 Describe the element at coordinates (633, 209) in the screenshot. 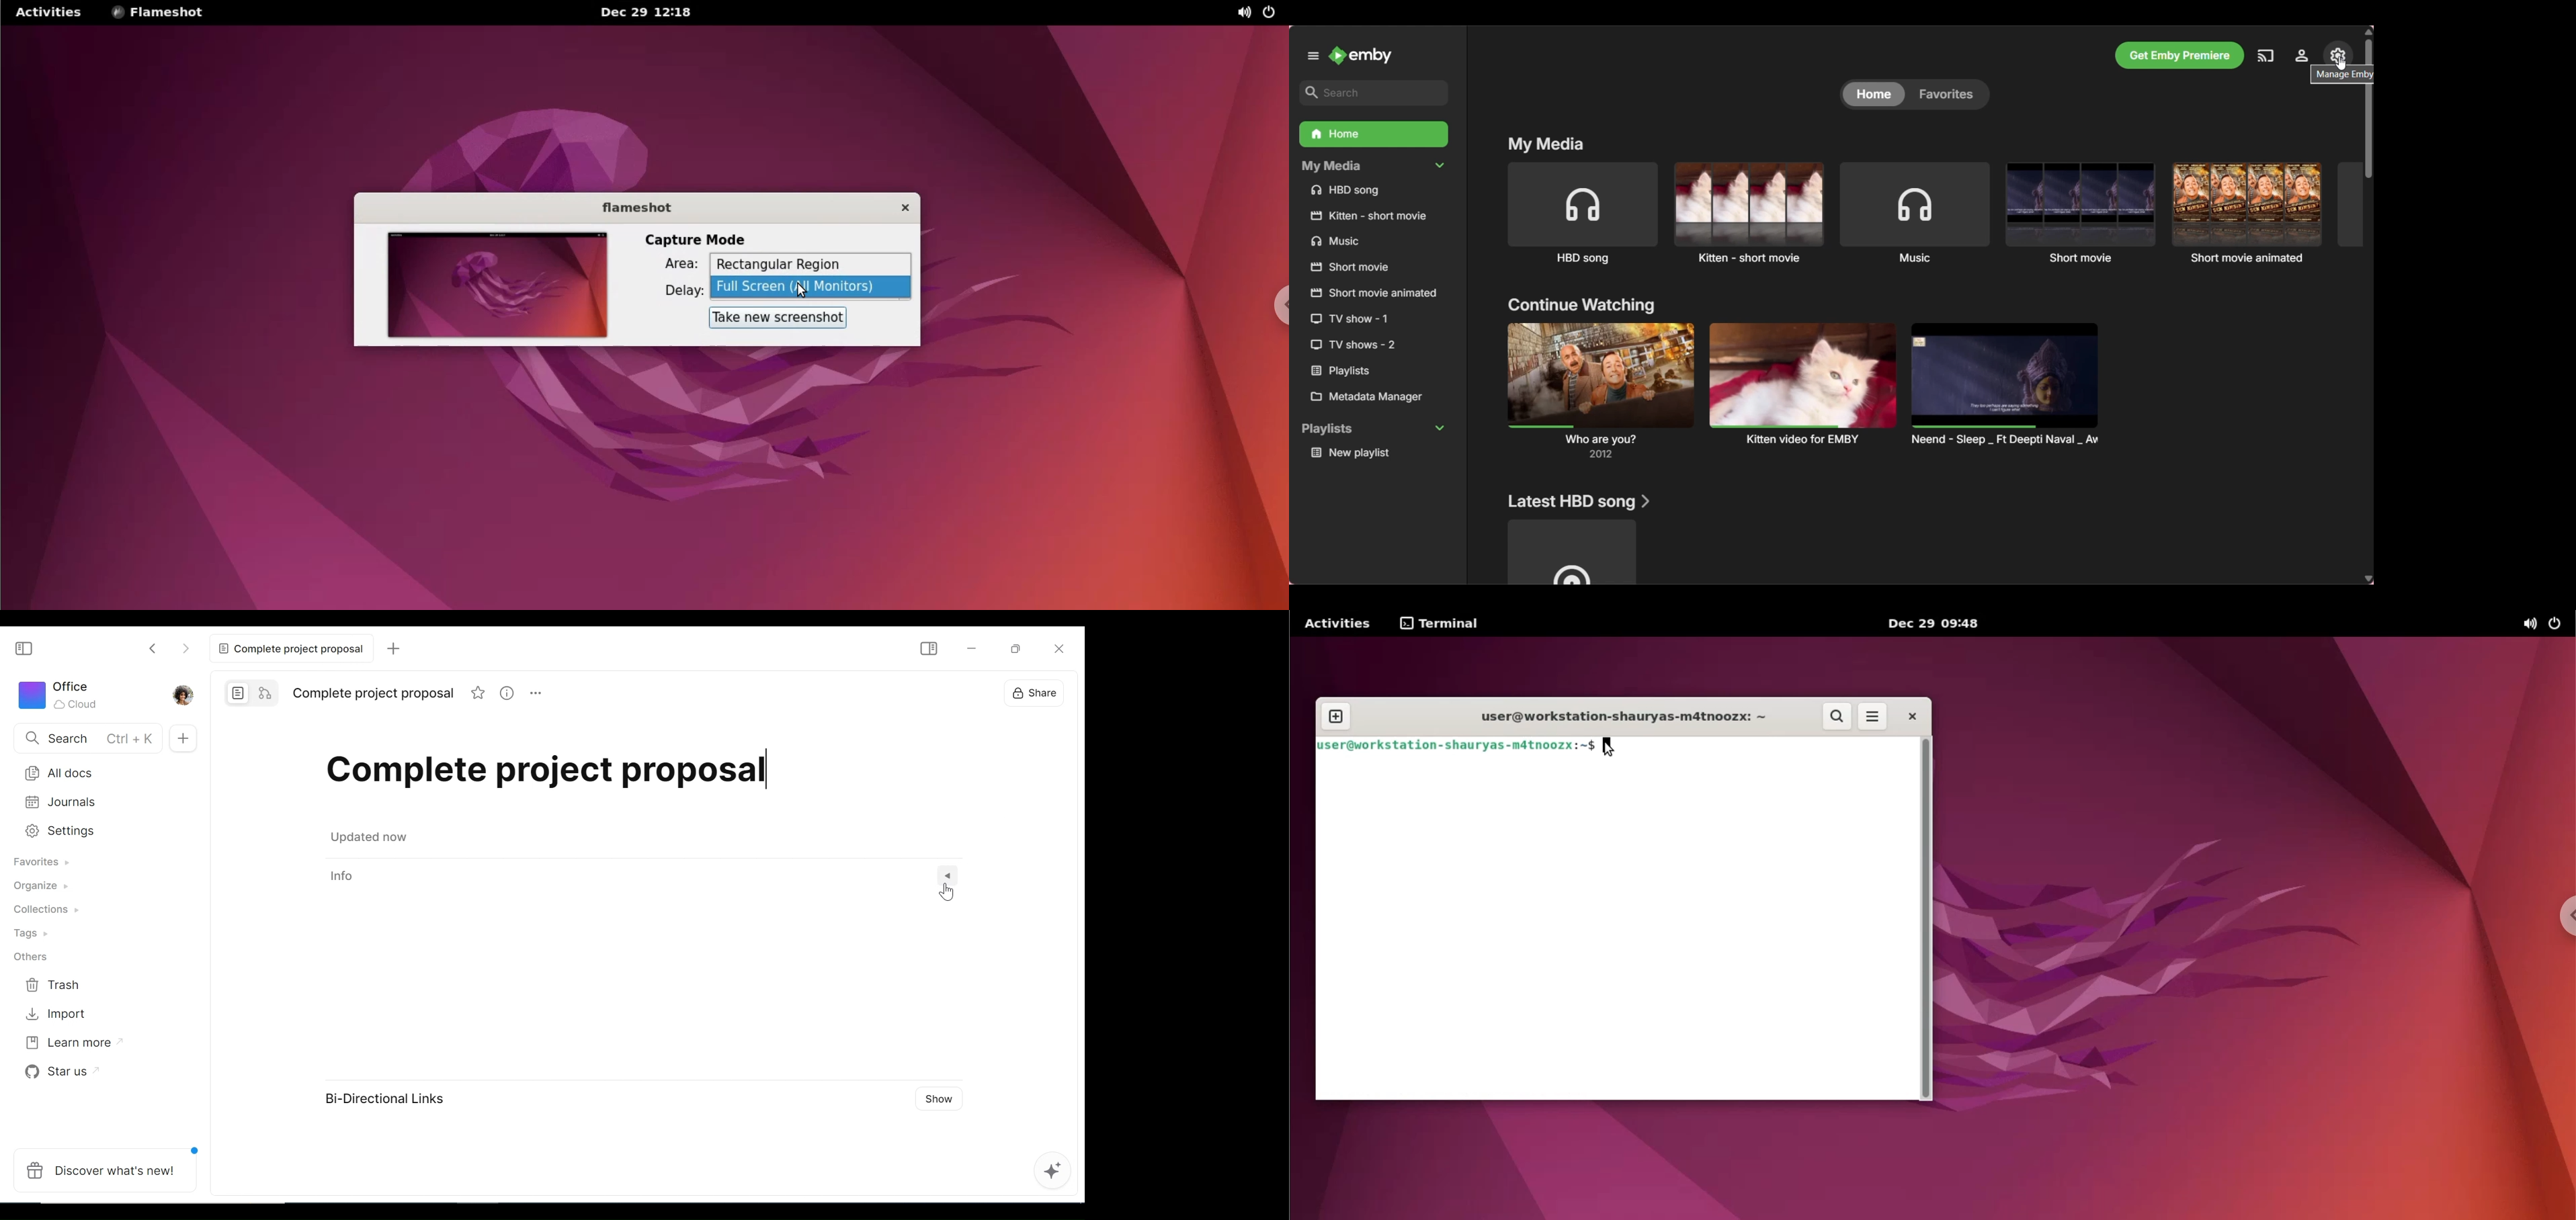

I see `flameshot label` at that location.